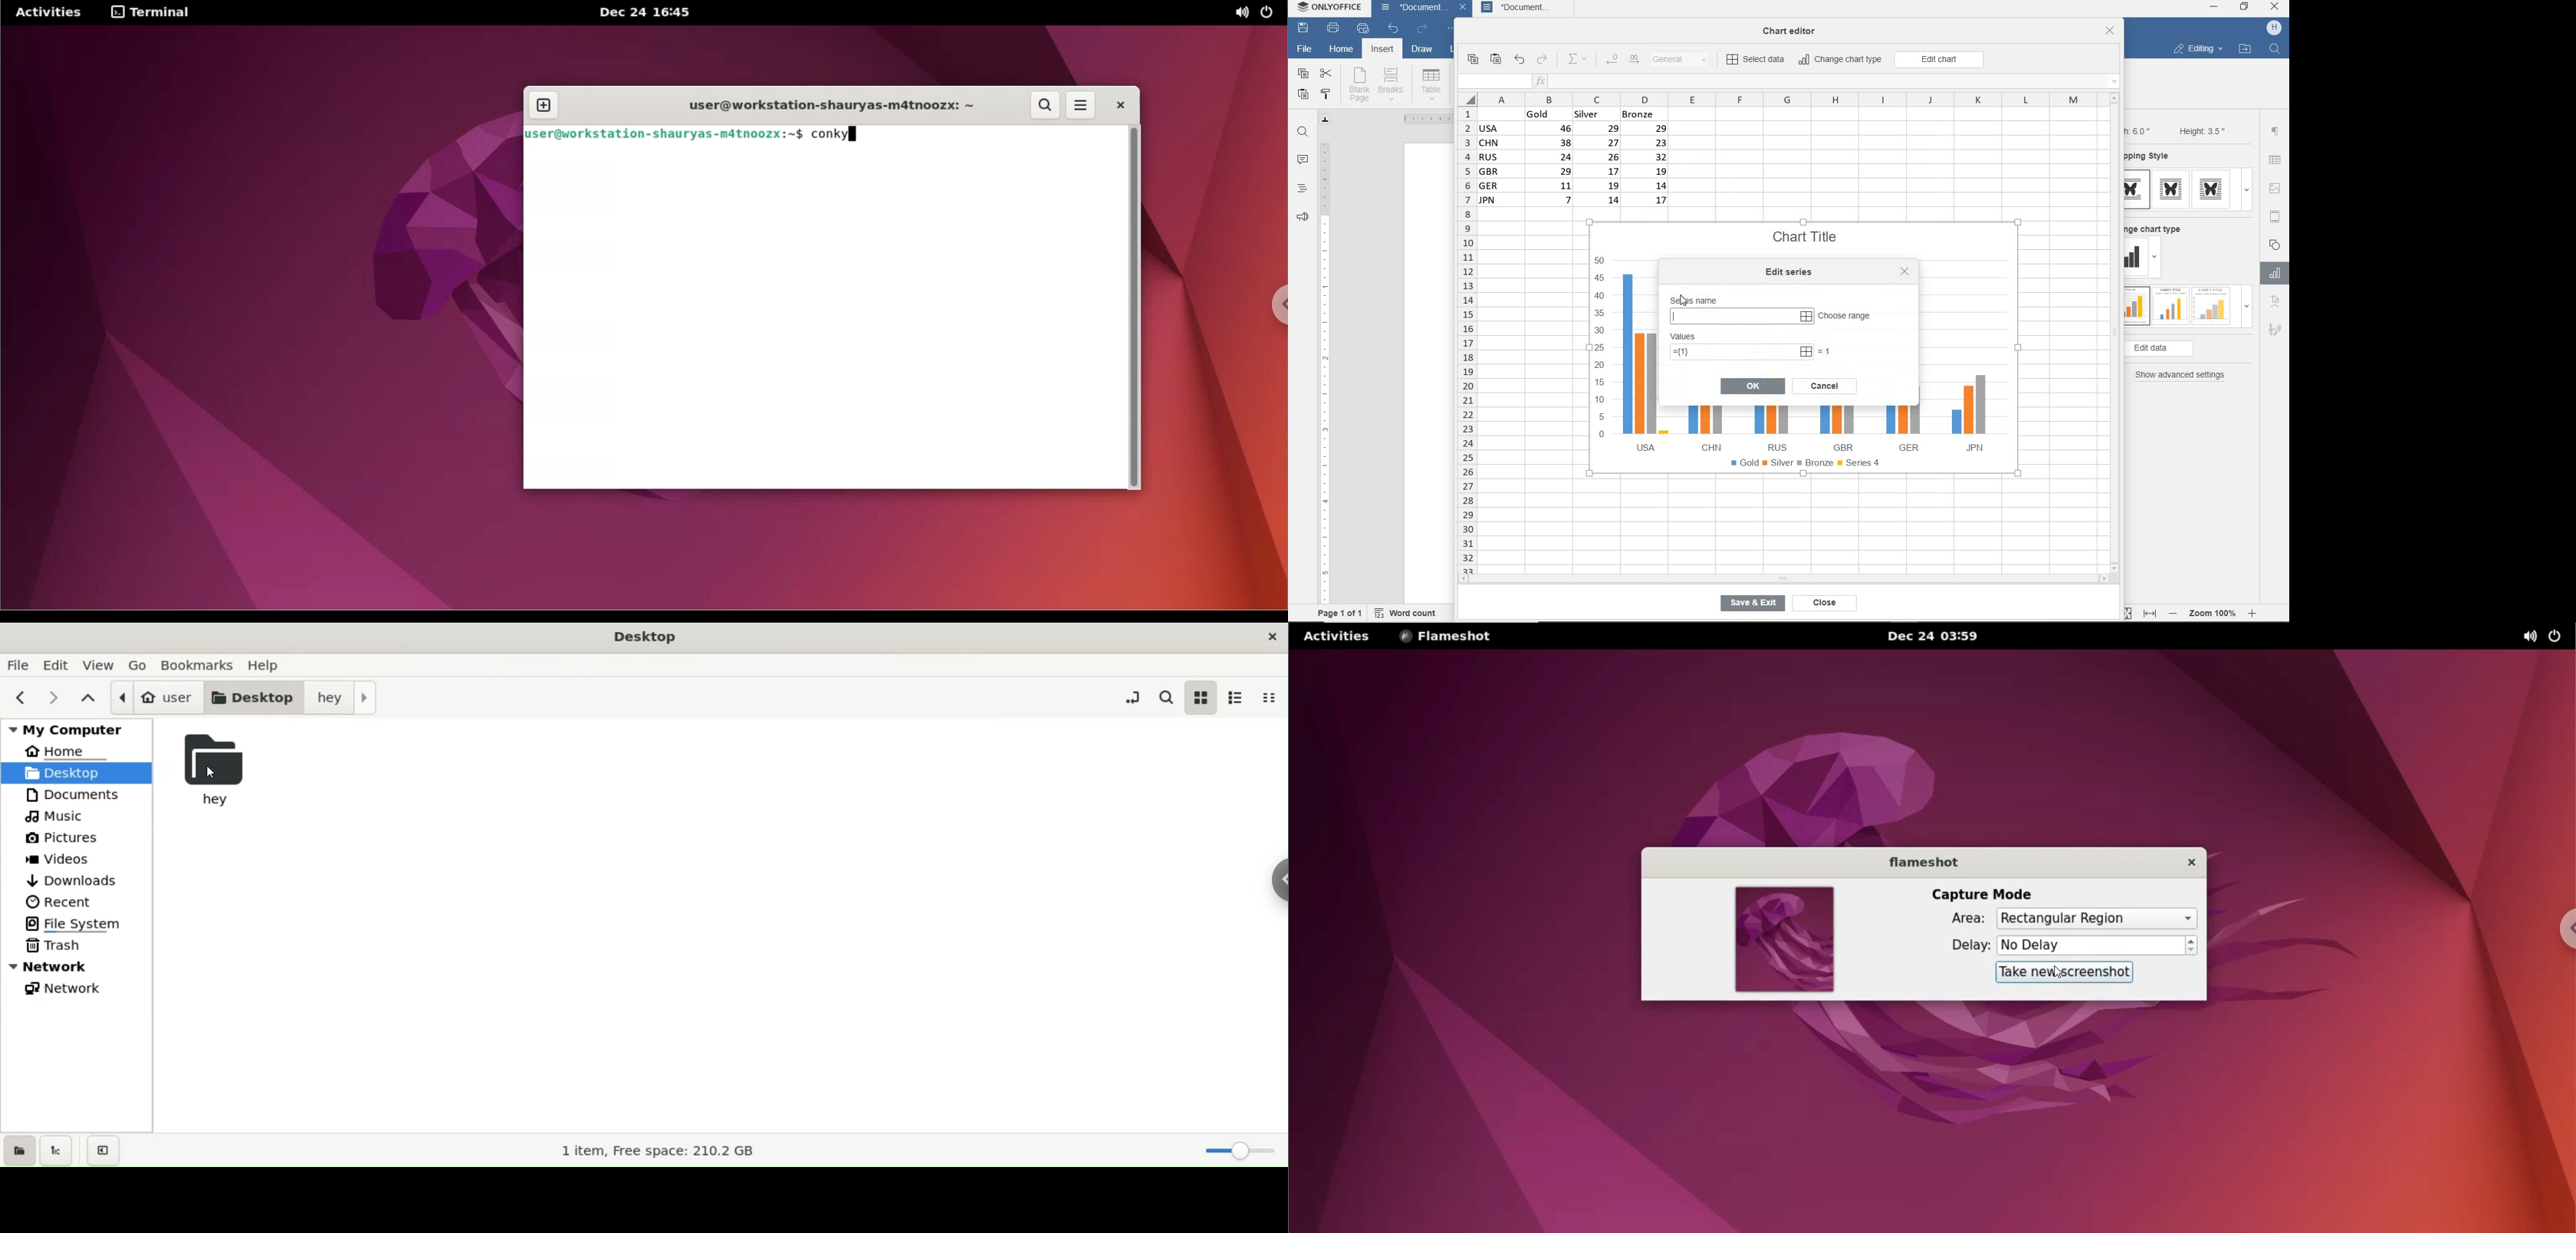 The image size is (2576, 1260). Describe the element at coordinates (2115, 98) in the screenshot. I see `scroll up` at that location.